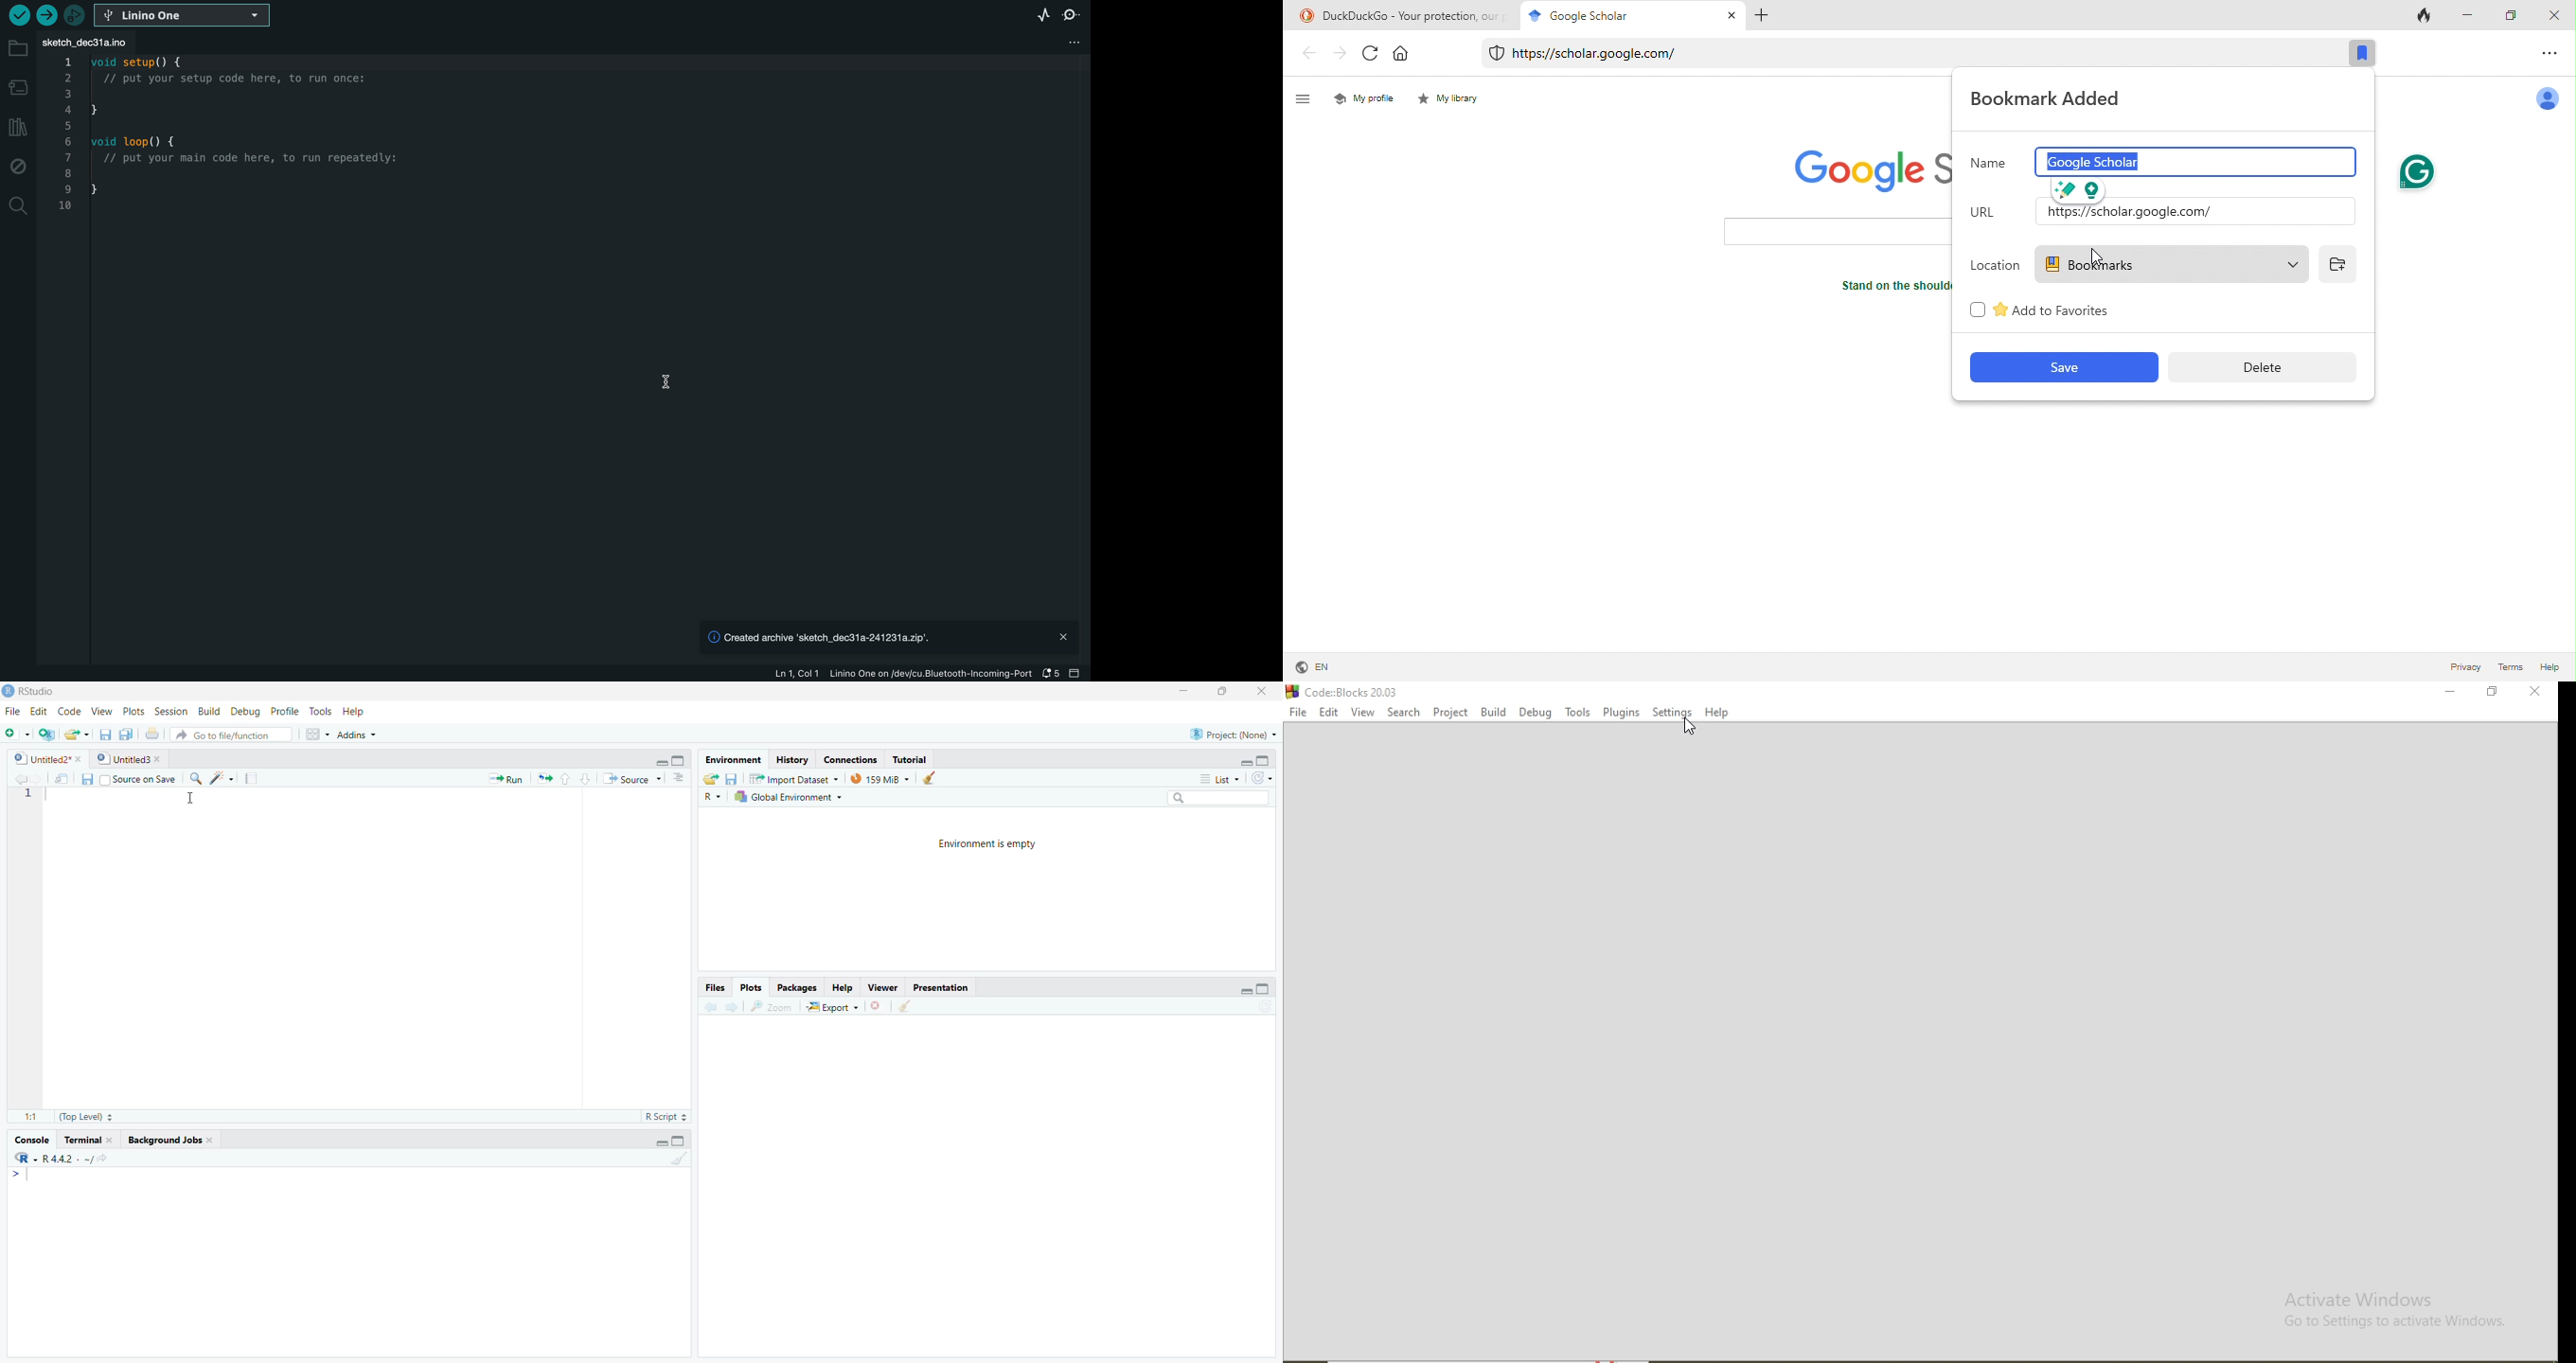 The image size is (2576, 1372). I want to click on Next, so click(38, 779).